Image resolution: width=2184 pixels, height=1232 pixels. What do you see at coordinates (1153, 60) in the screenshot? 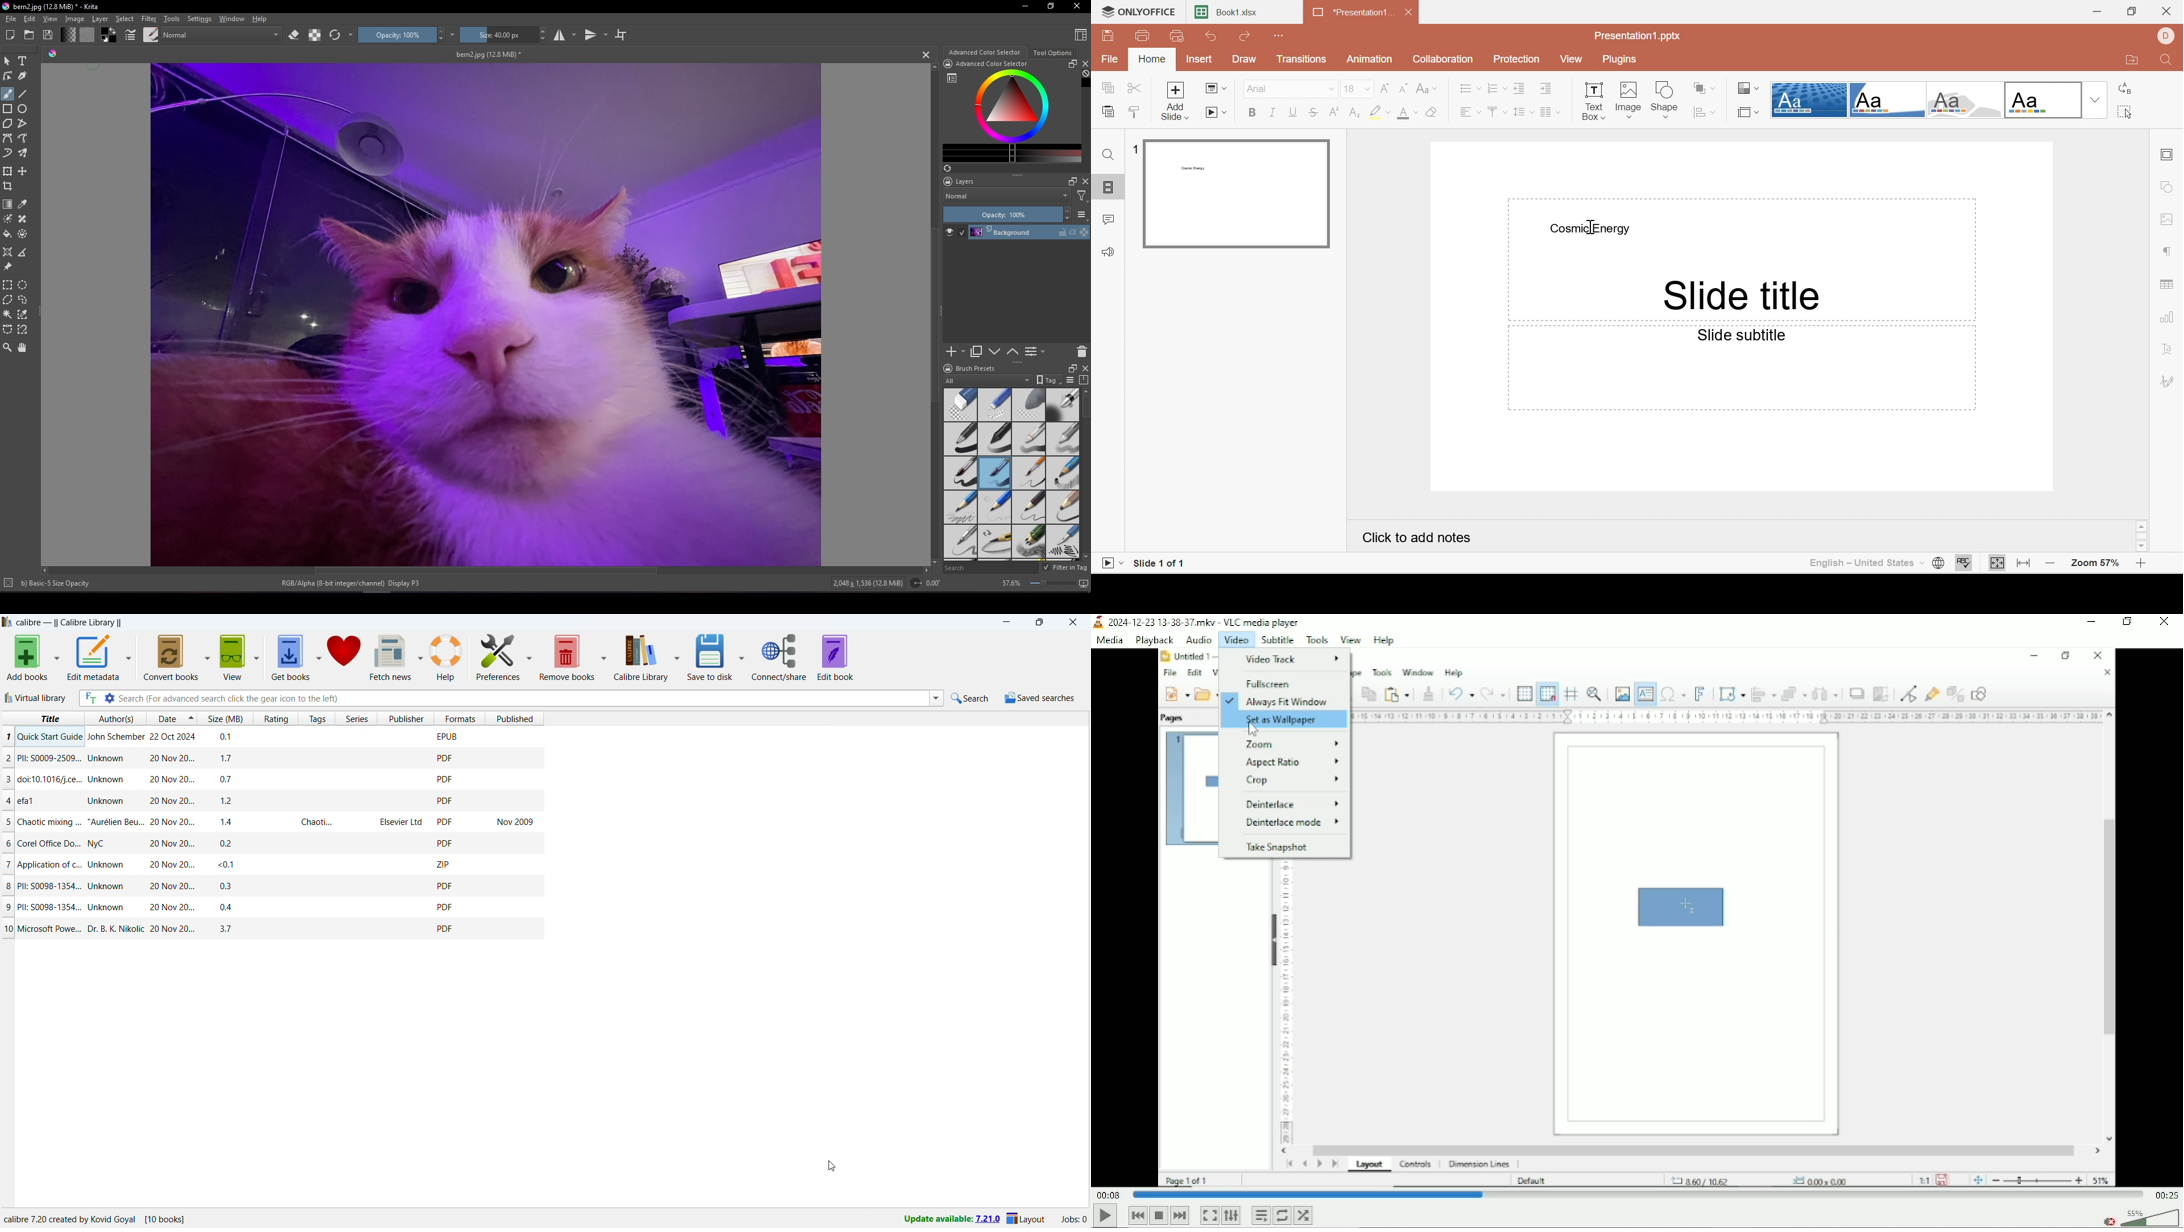
I see `Home` at bounding box center [1153, 60].